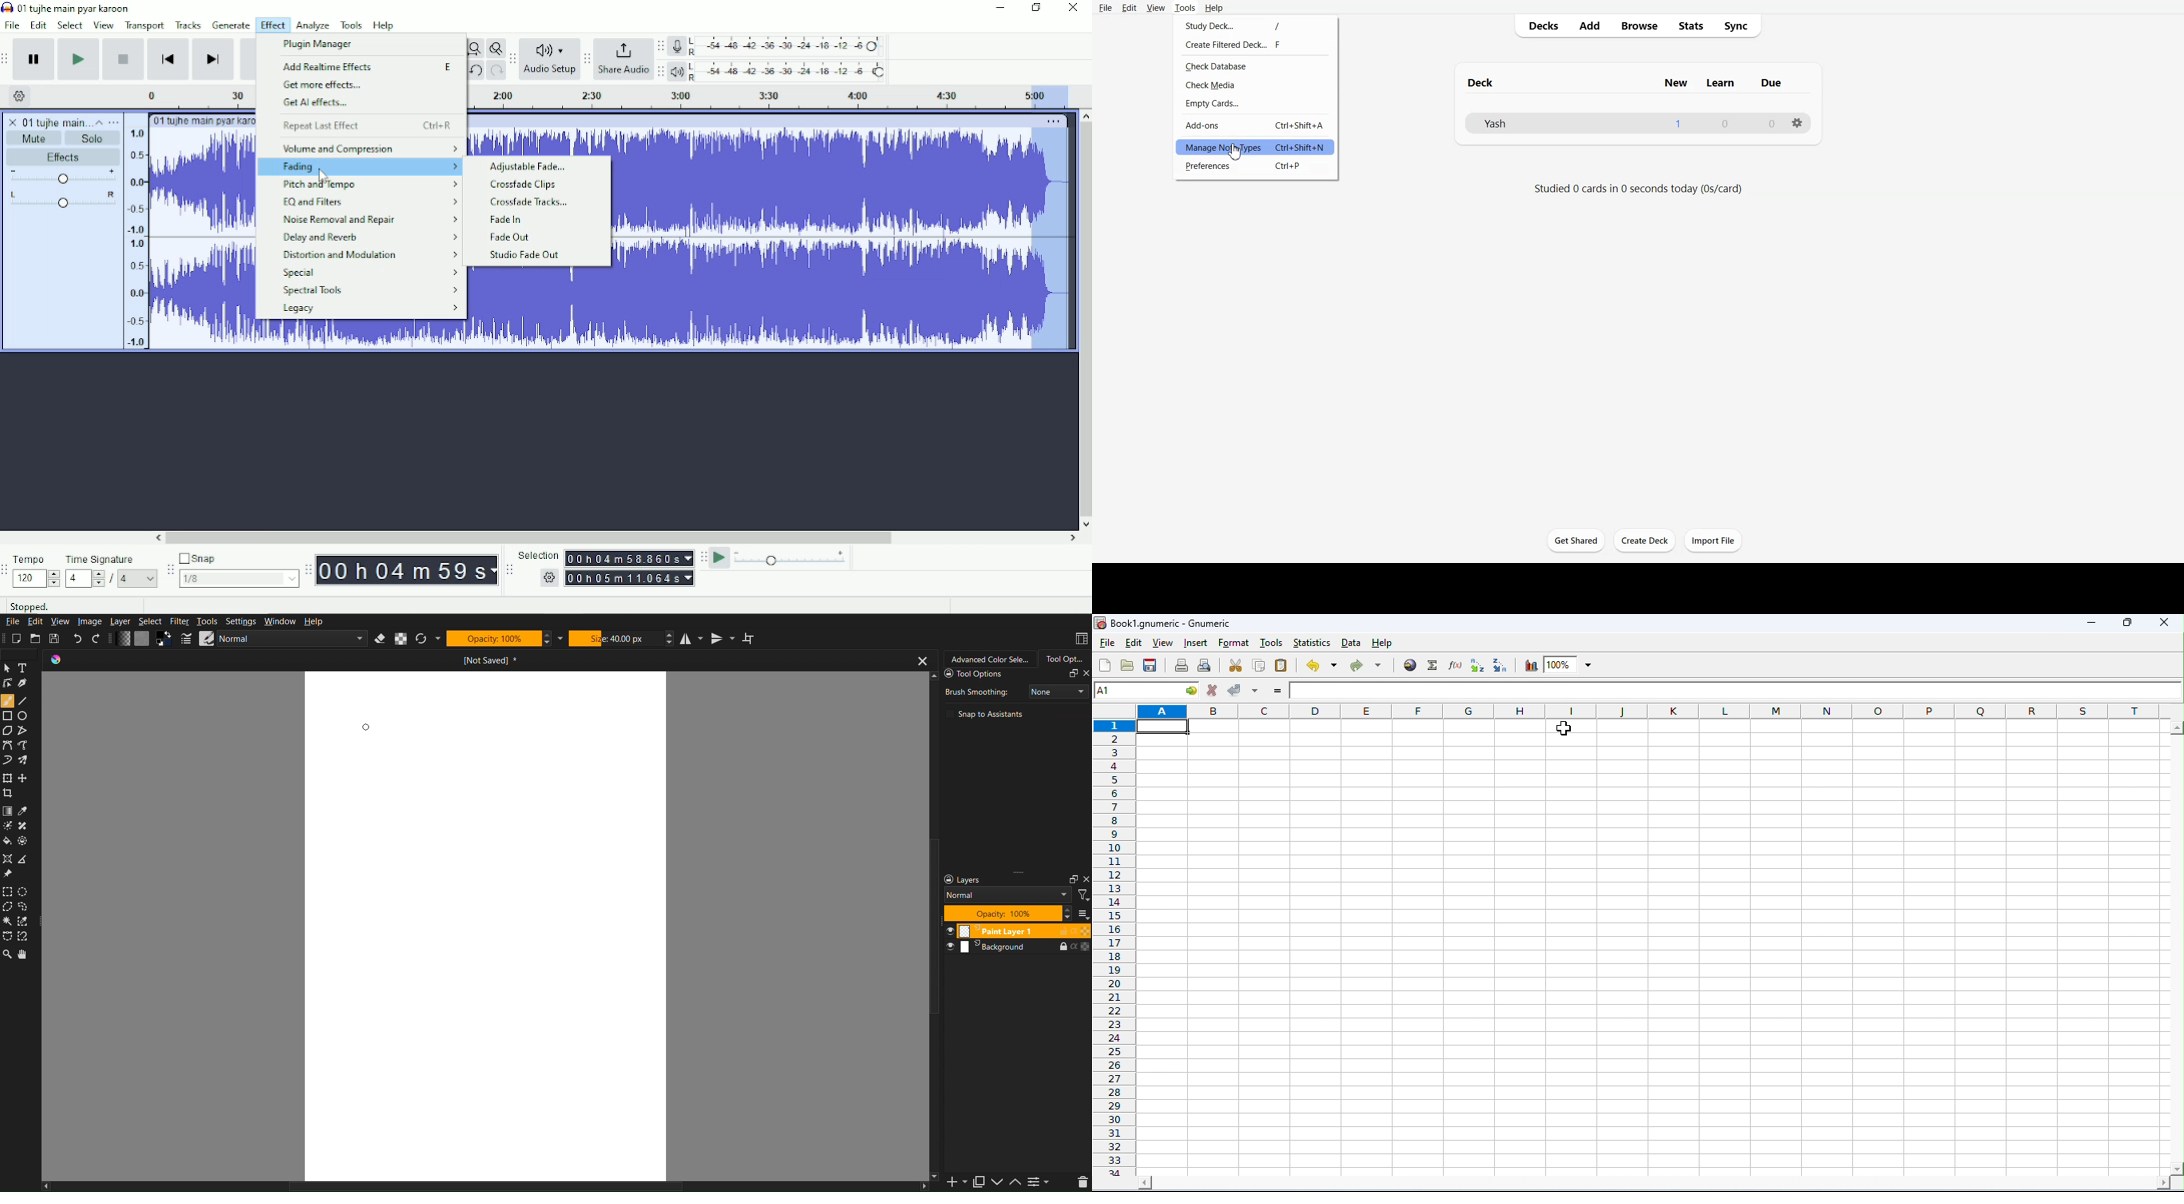 The height and width of the screenshot is (1204, 2184). Describe the element at coordinates (369, 238) in the screenshot. I see `Delay and Reverb` at that location.